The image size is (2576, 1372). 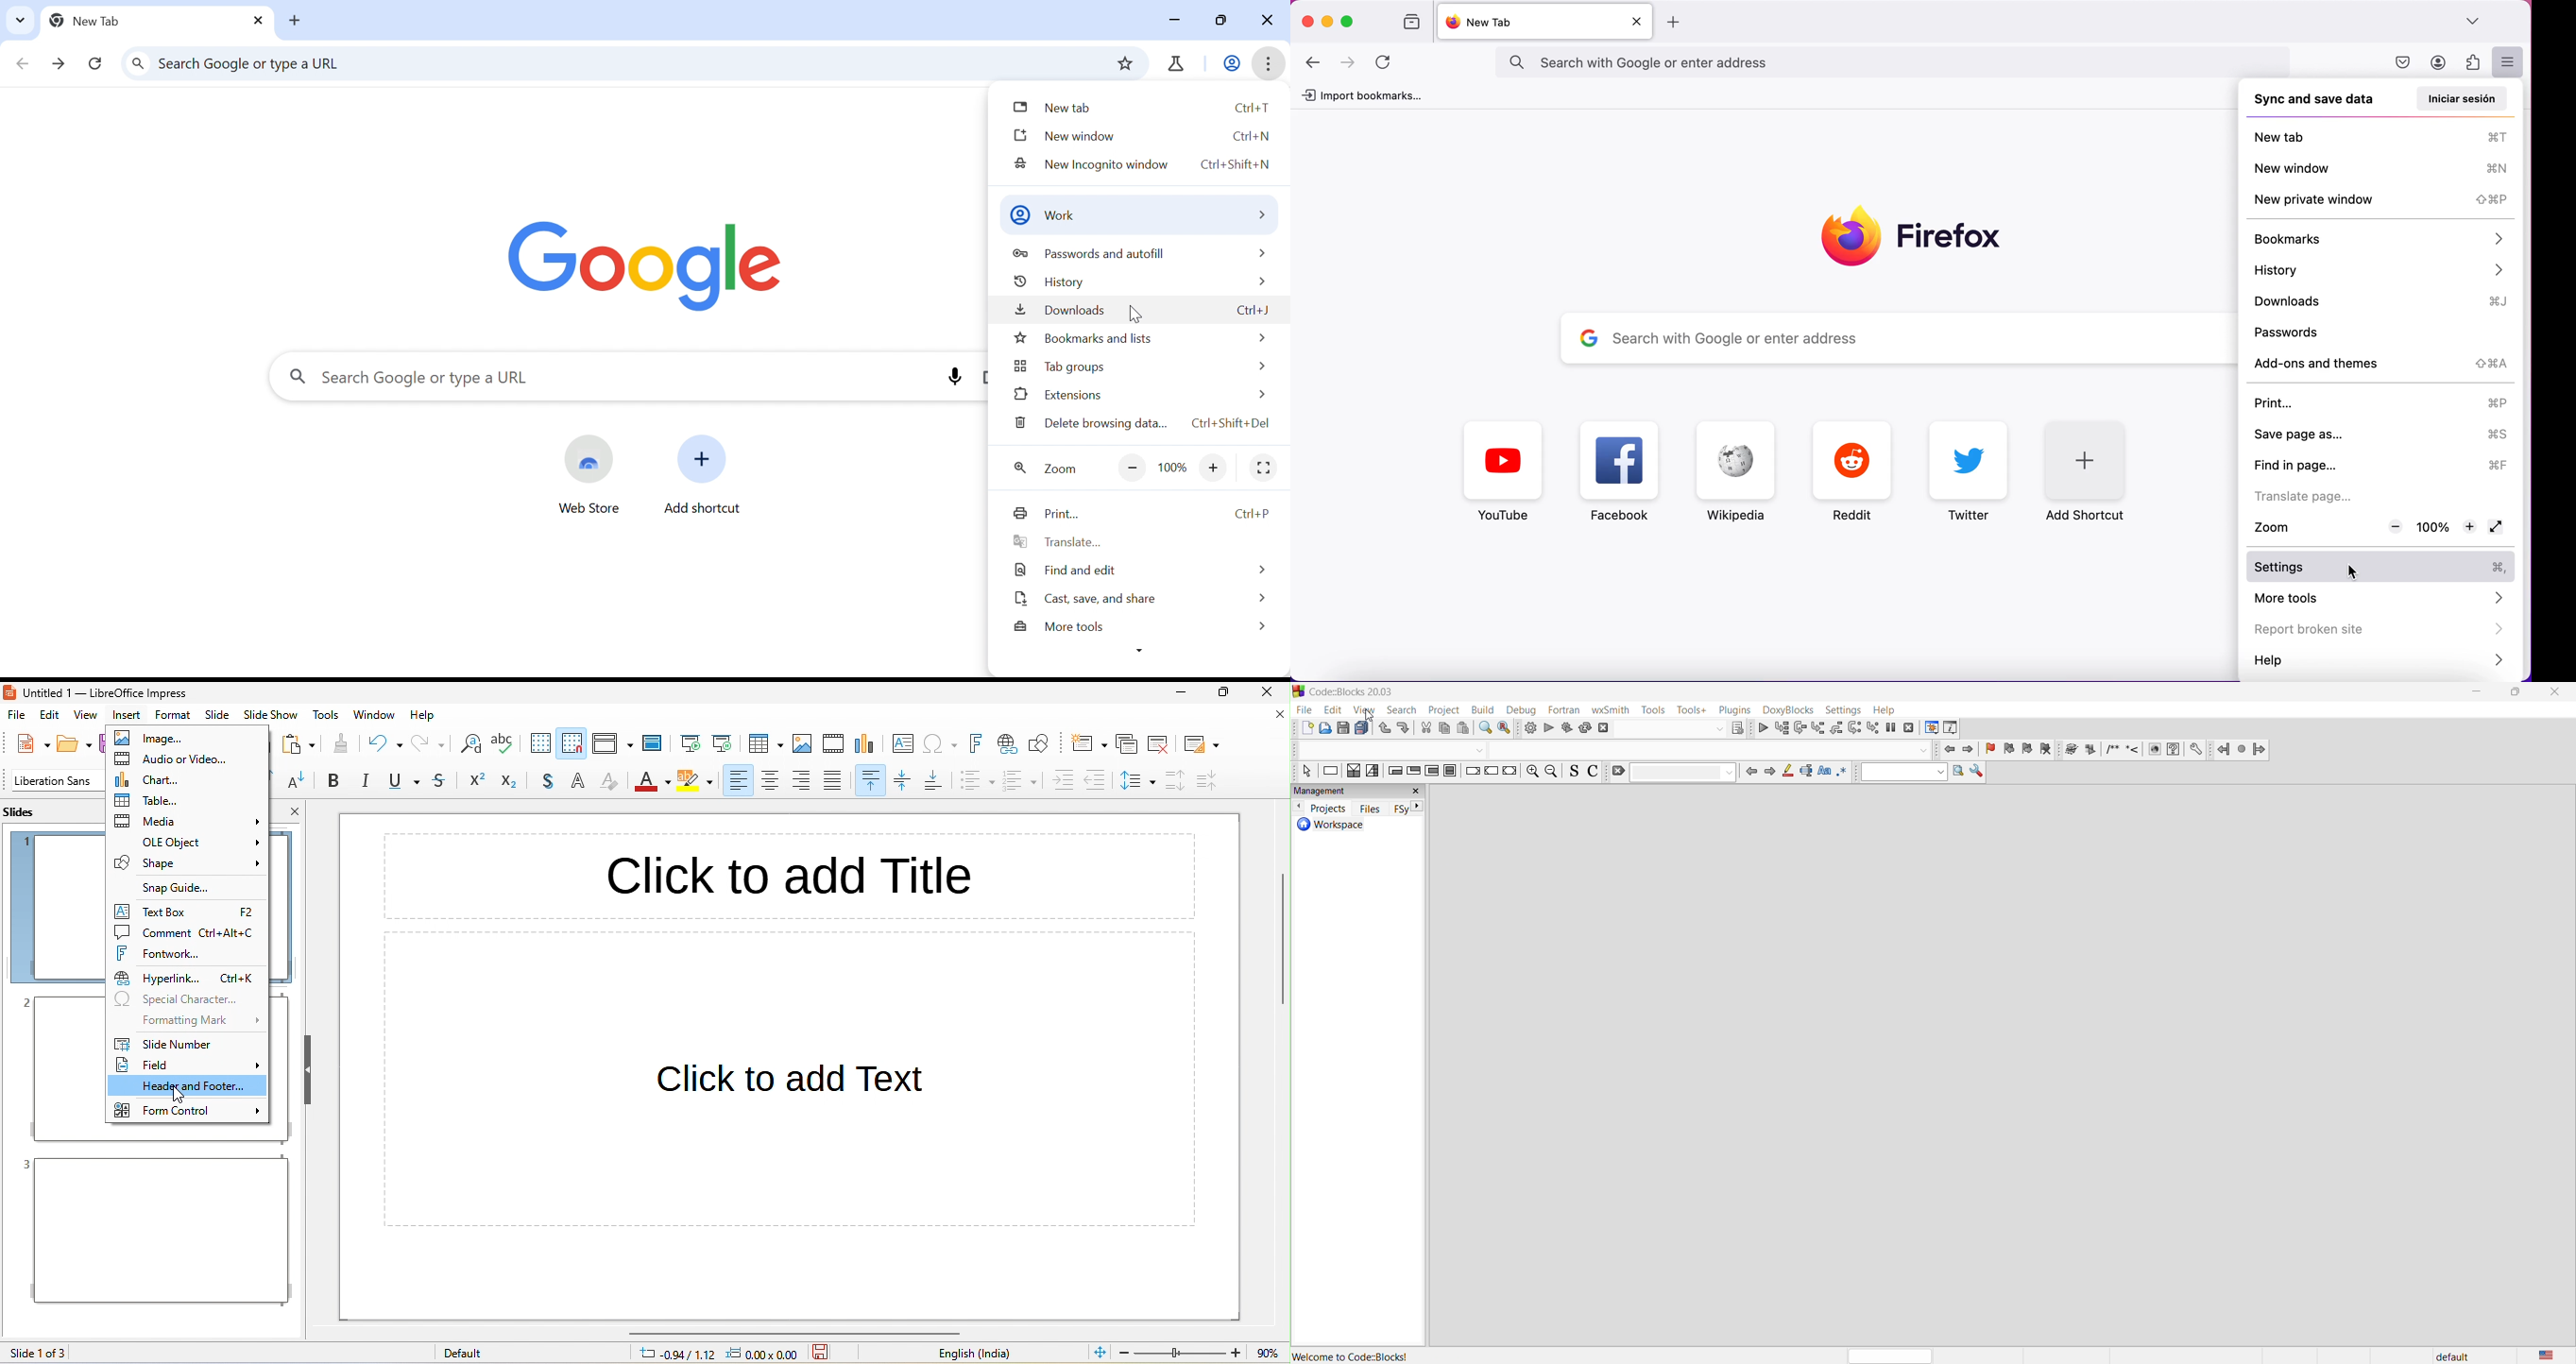 What do you see at coordinates (296, 22) in the screenshot?
I see `New tab` at bounding box center [296, 22].